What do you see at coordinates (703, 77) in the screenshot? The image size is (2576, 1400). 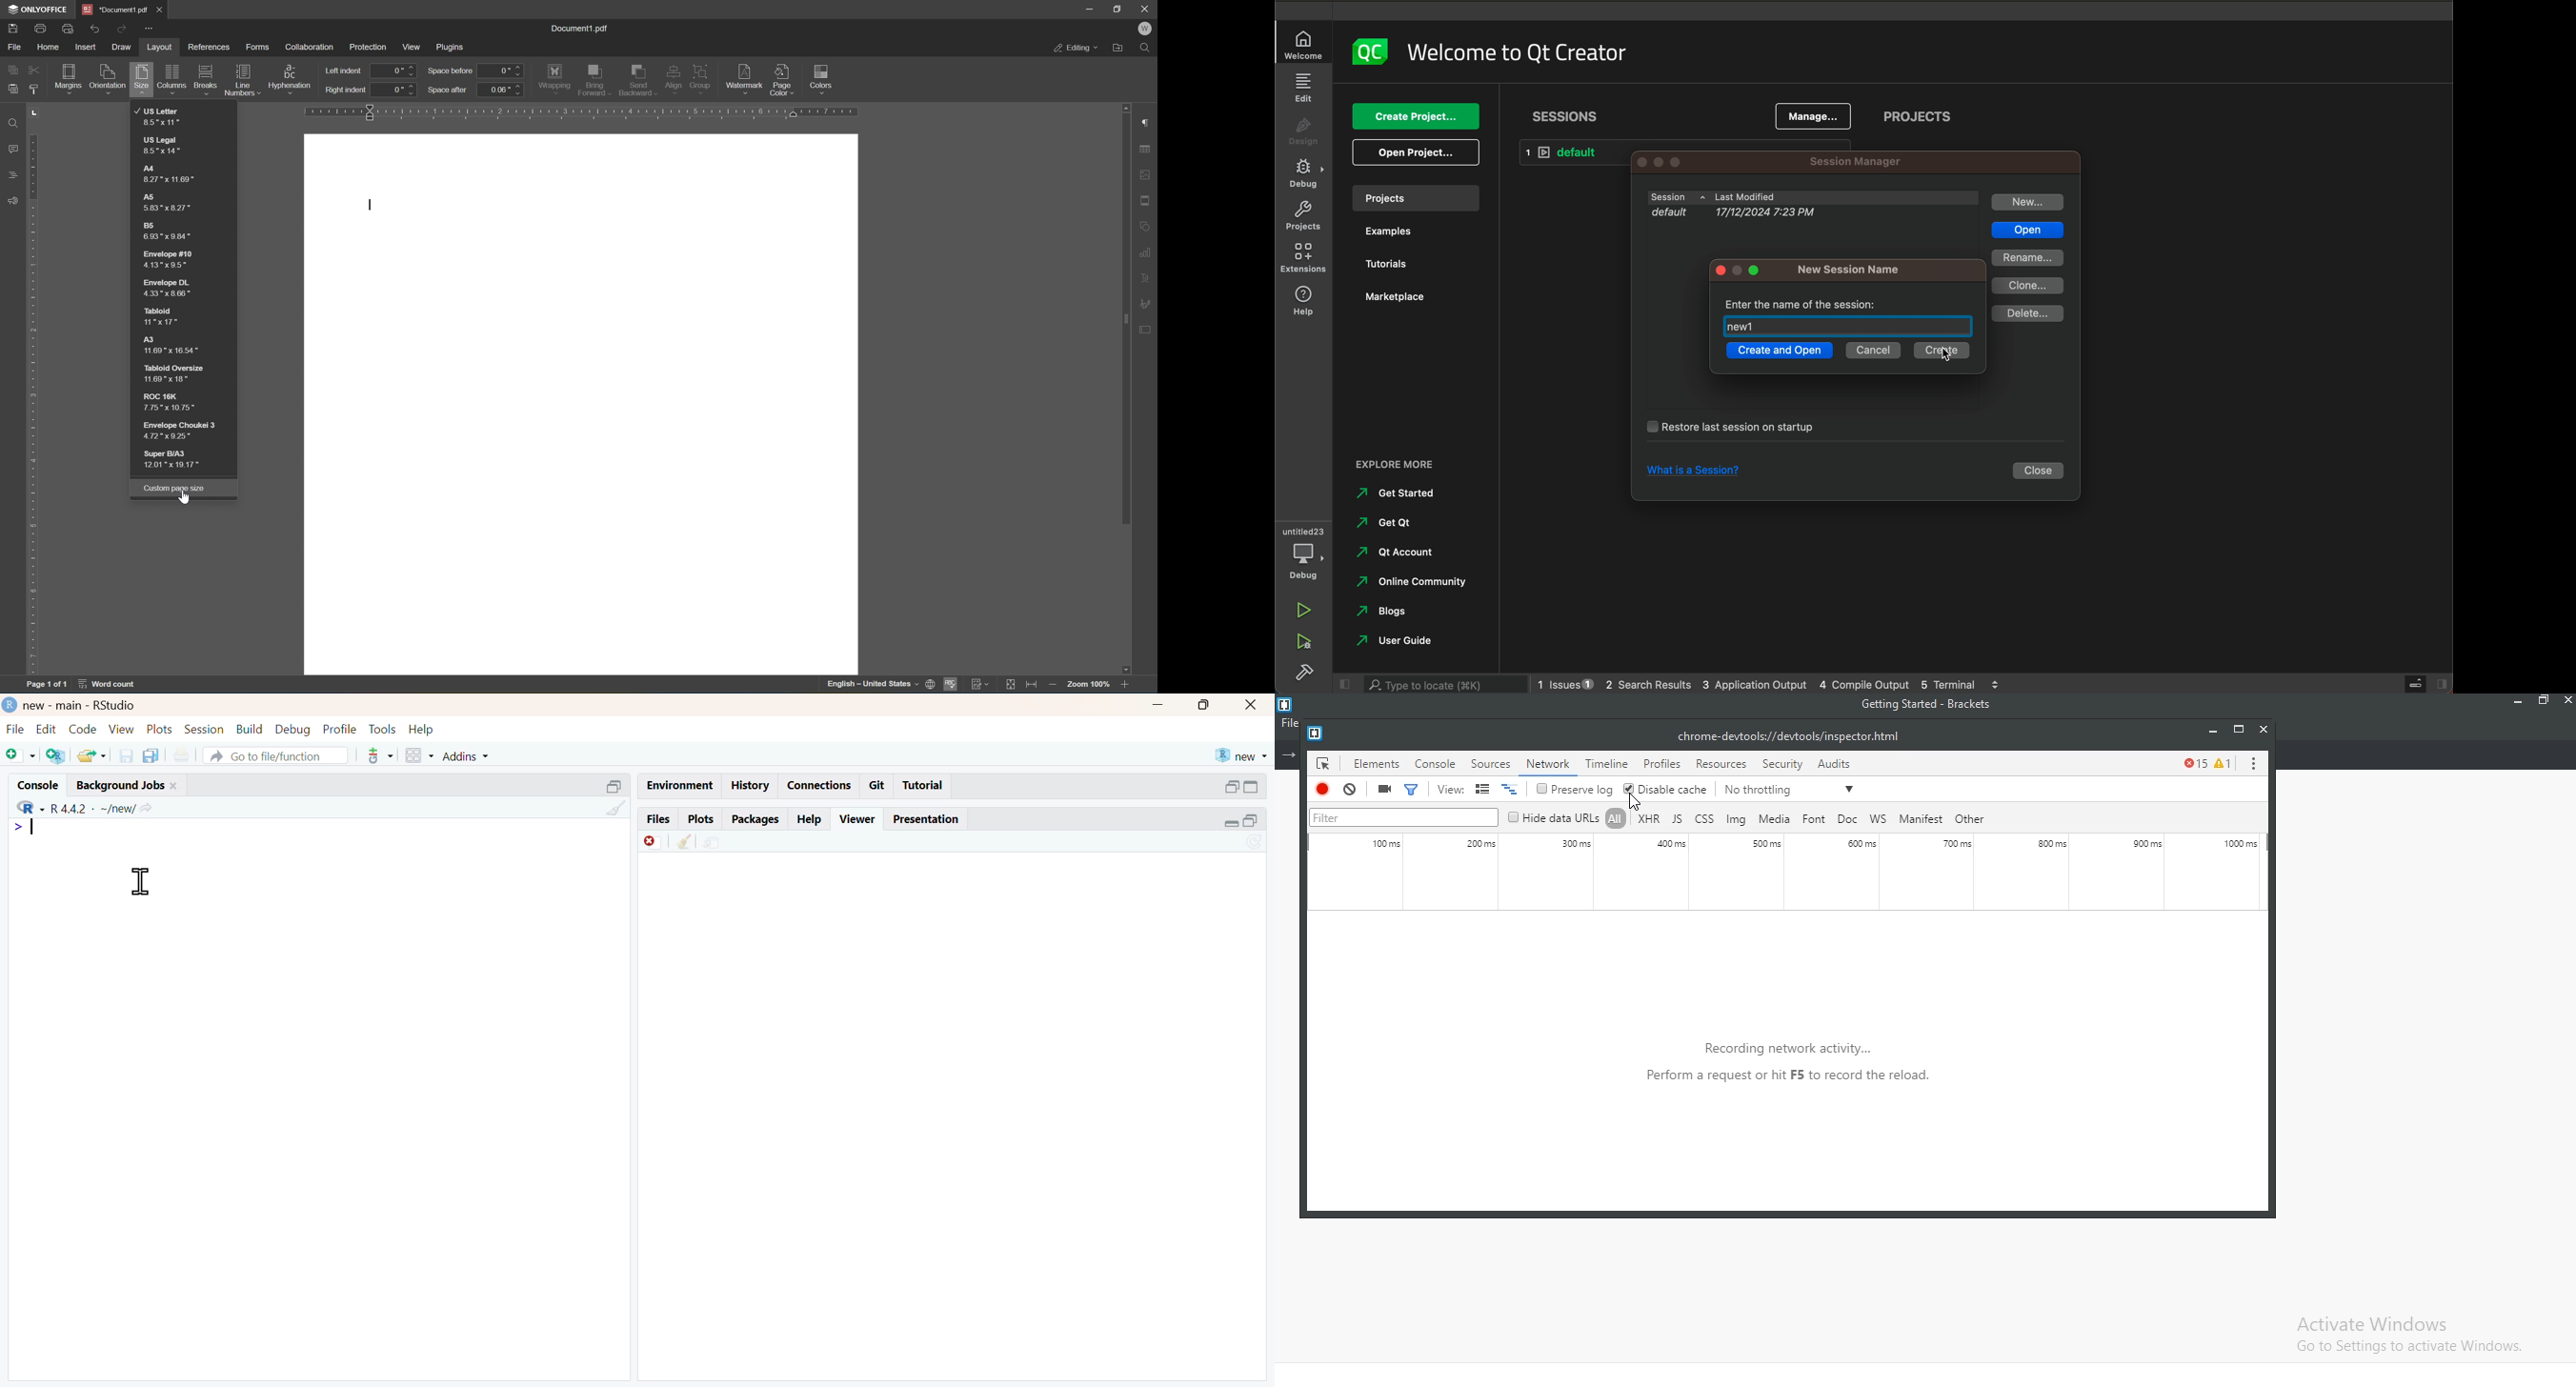 I see `group` at bounding box center [703, 77].